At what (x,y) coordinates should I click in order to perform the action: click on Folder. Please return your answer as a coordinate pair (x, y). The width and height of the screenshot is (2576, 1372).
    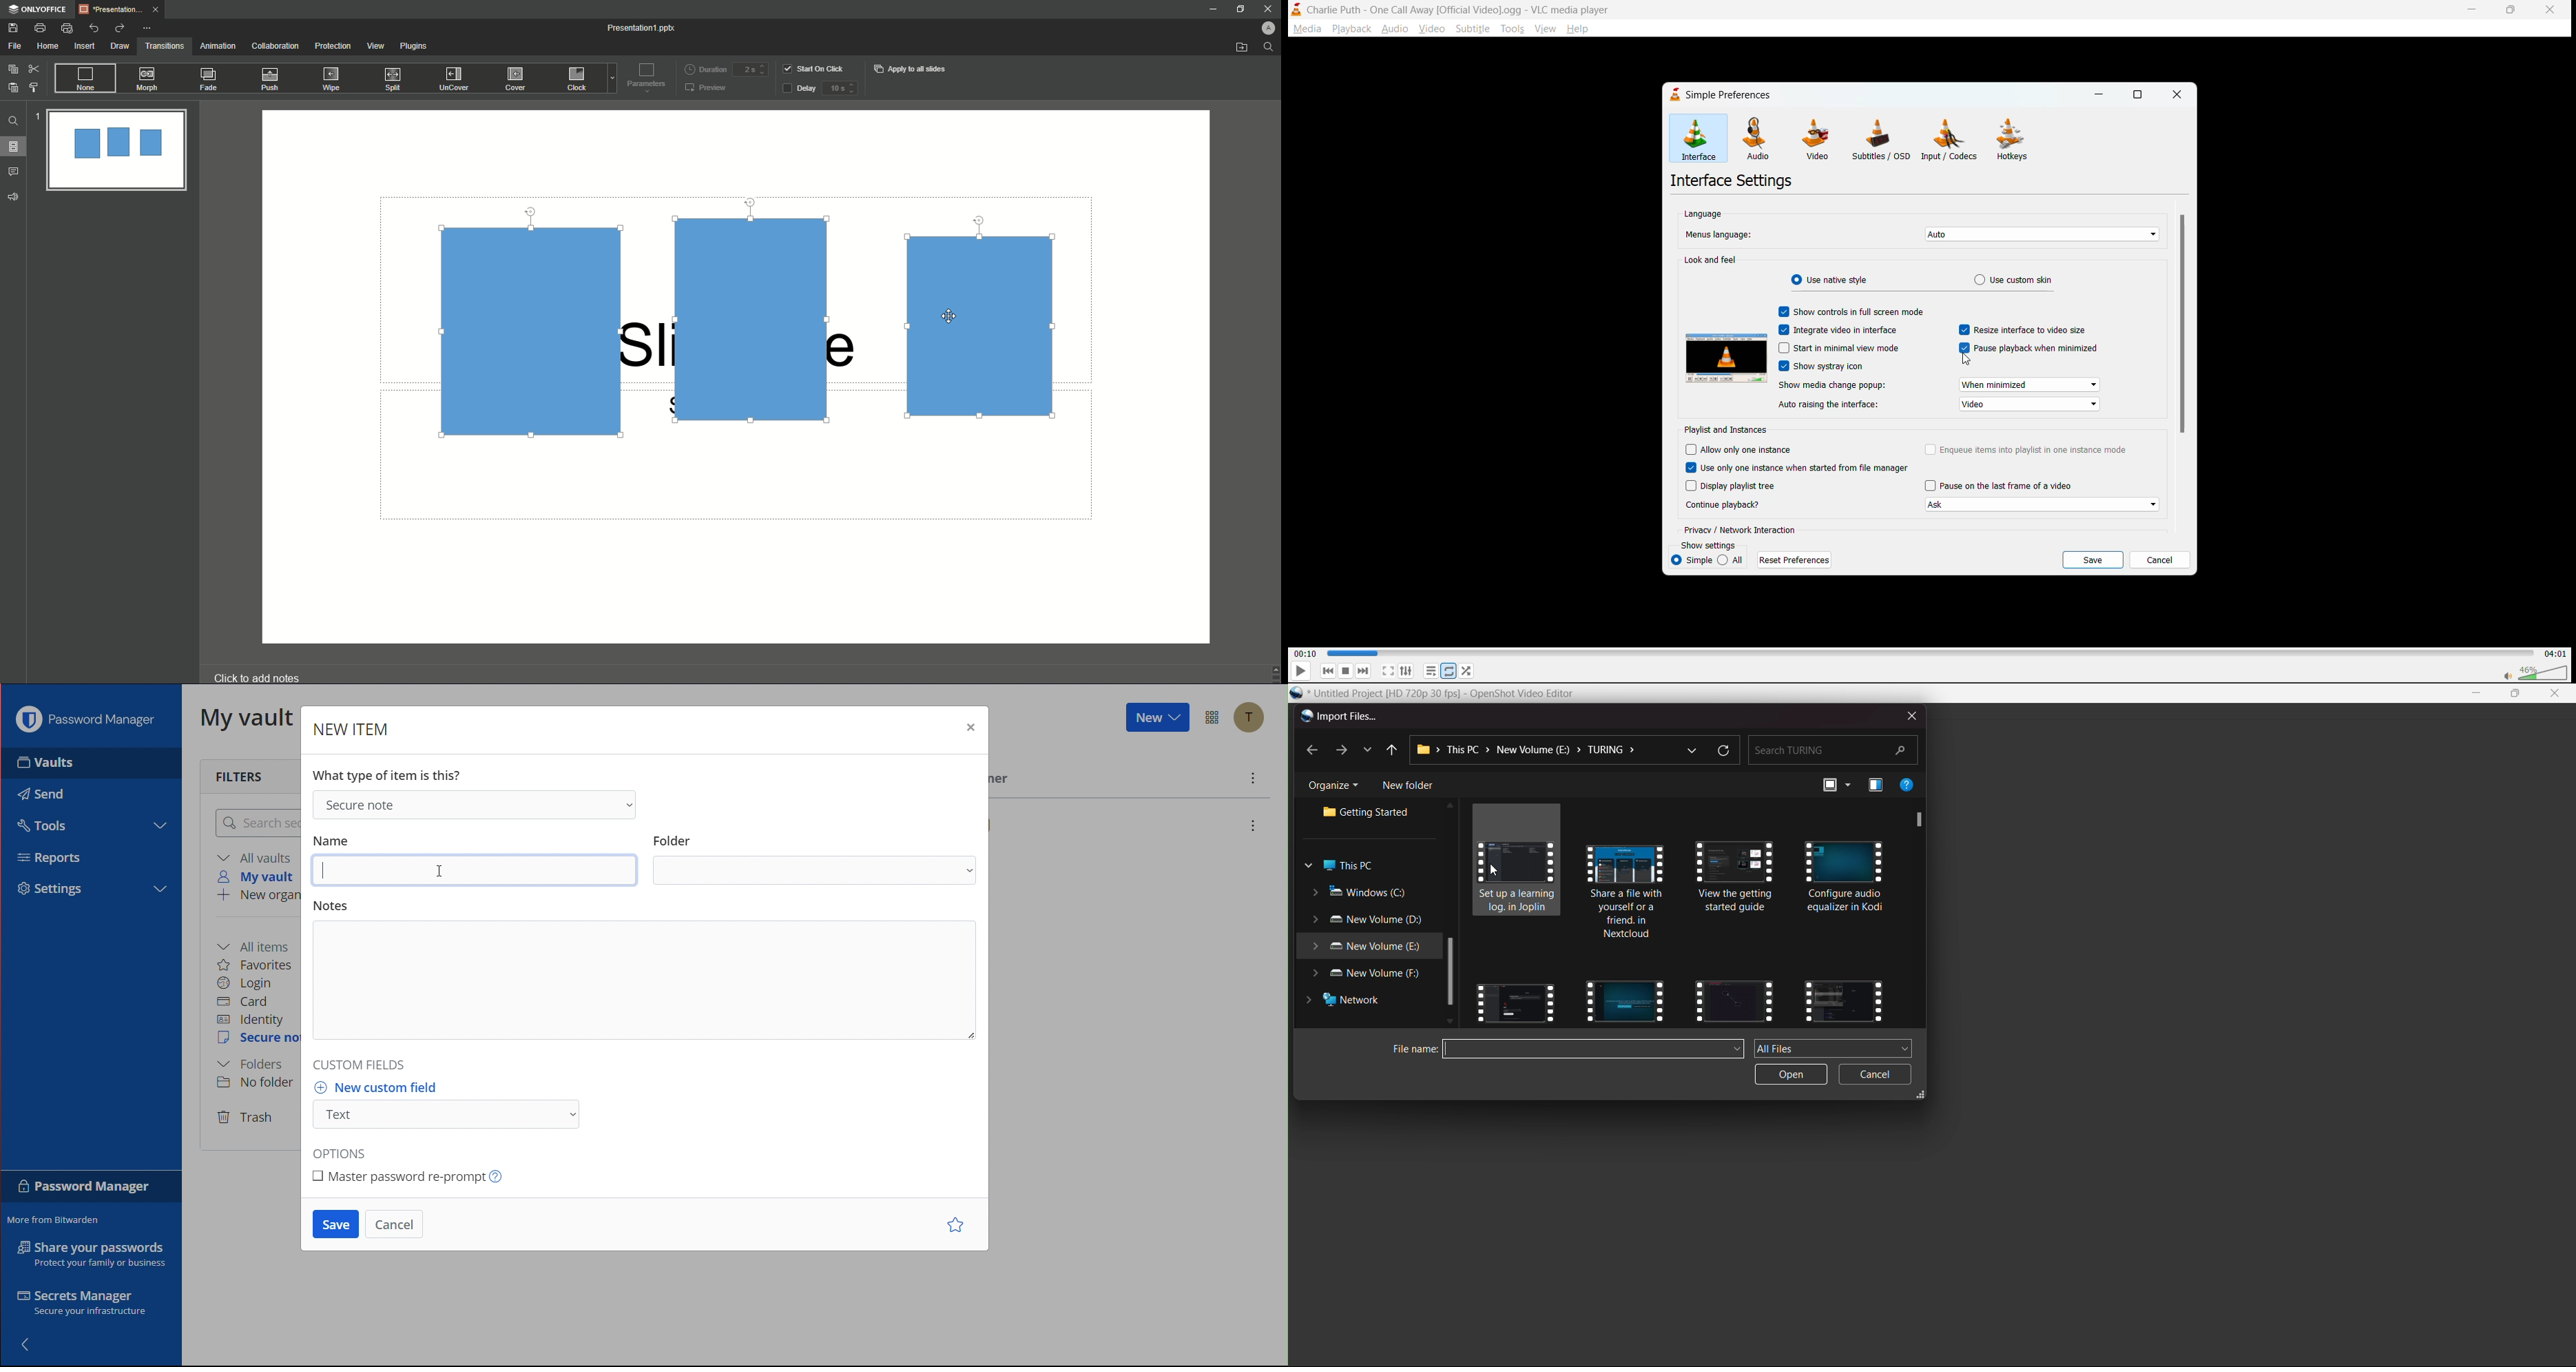
    Looking at the image, I should click on (817, 872).